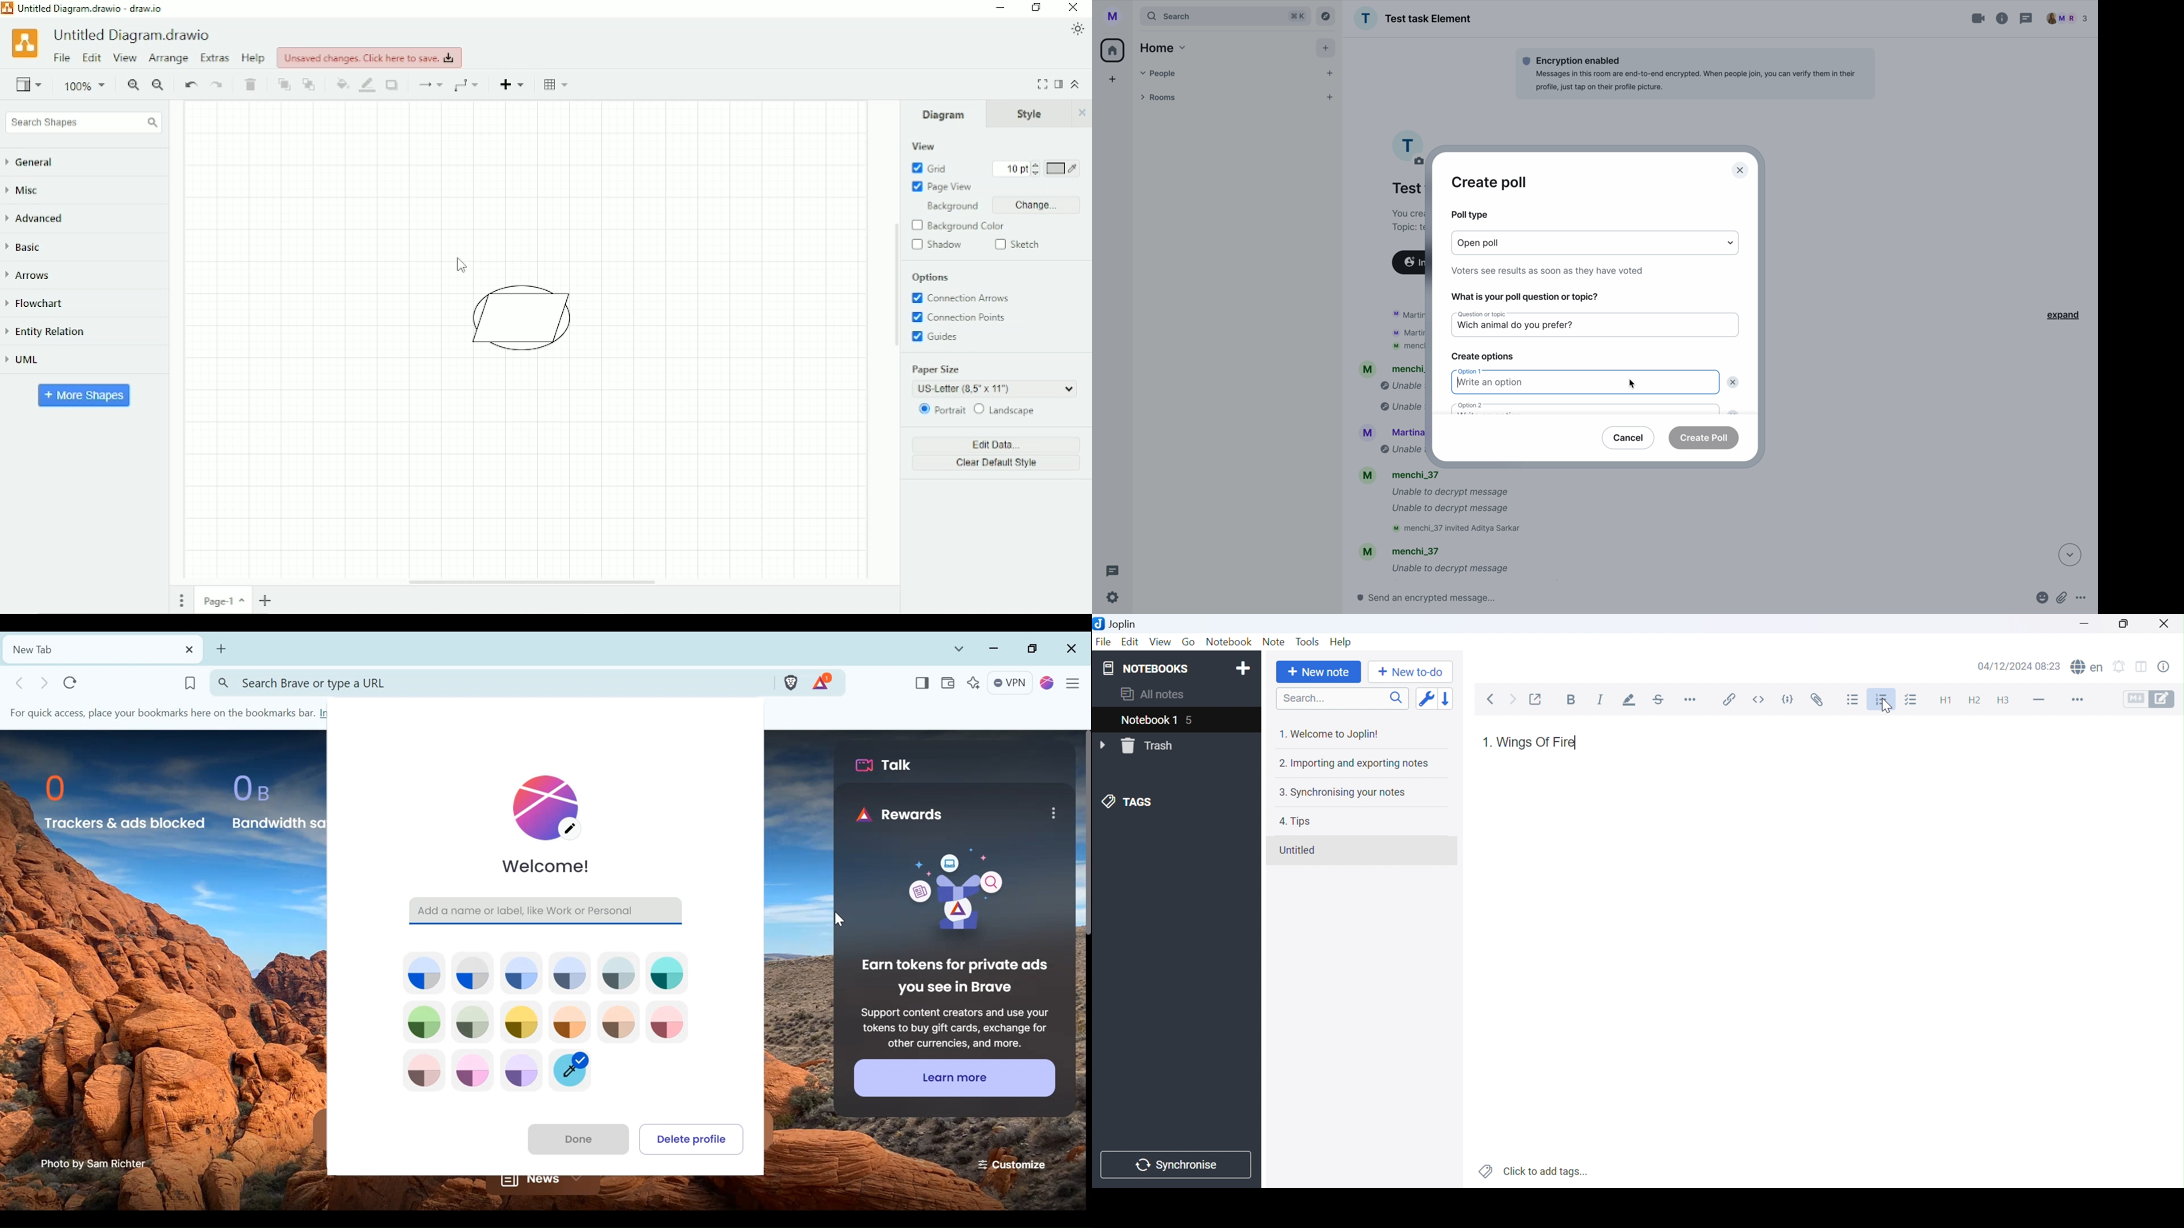 This screenshot has width=2184, height=1232. Describe the element at coordinates (85, 394) in the screenshot. I see `More shapes` at that location.